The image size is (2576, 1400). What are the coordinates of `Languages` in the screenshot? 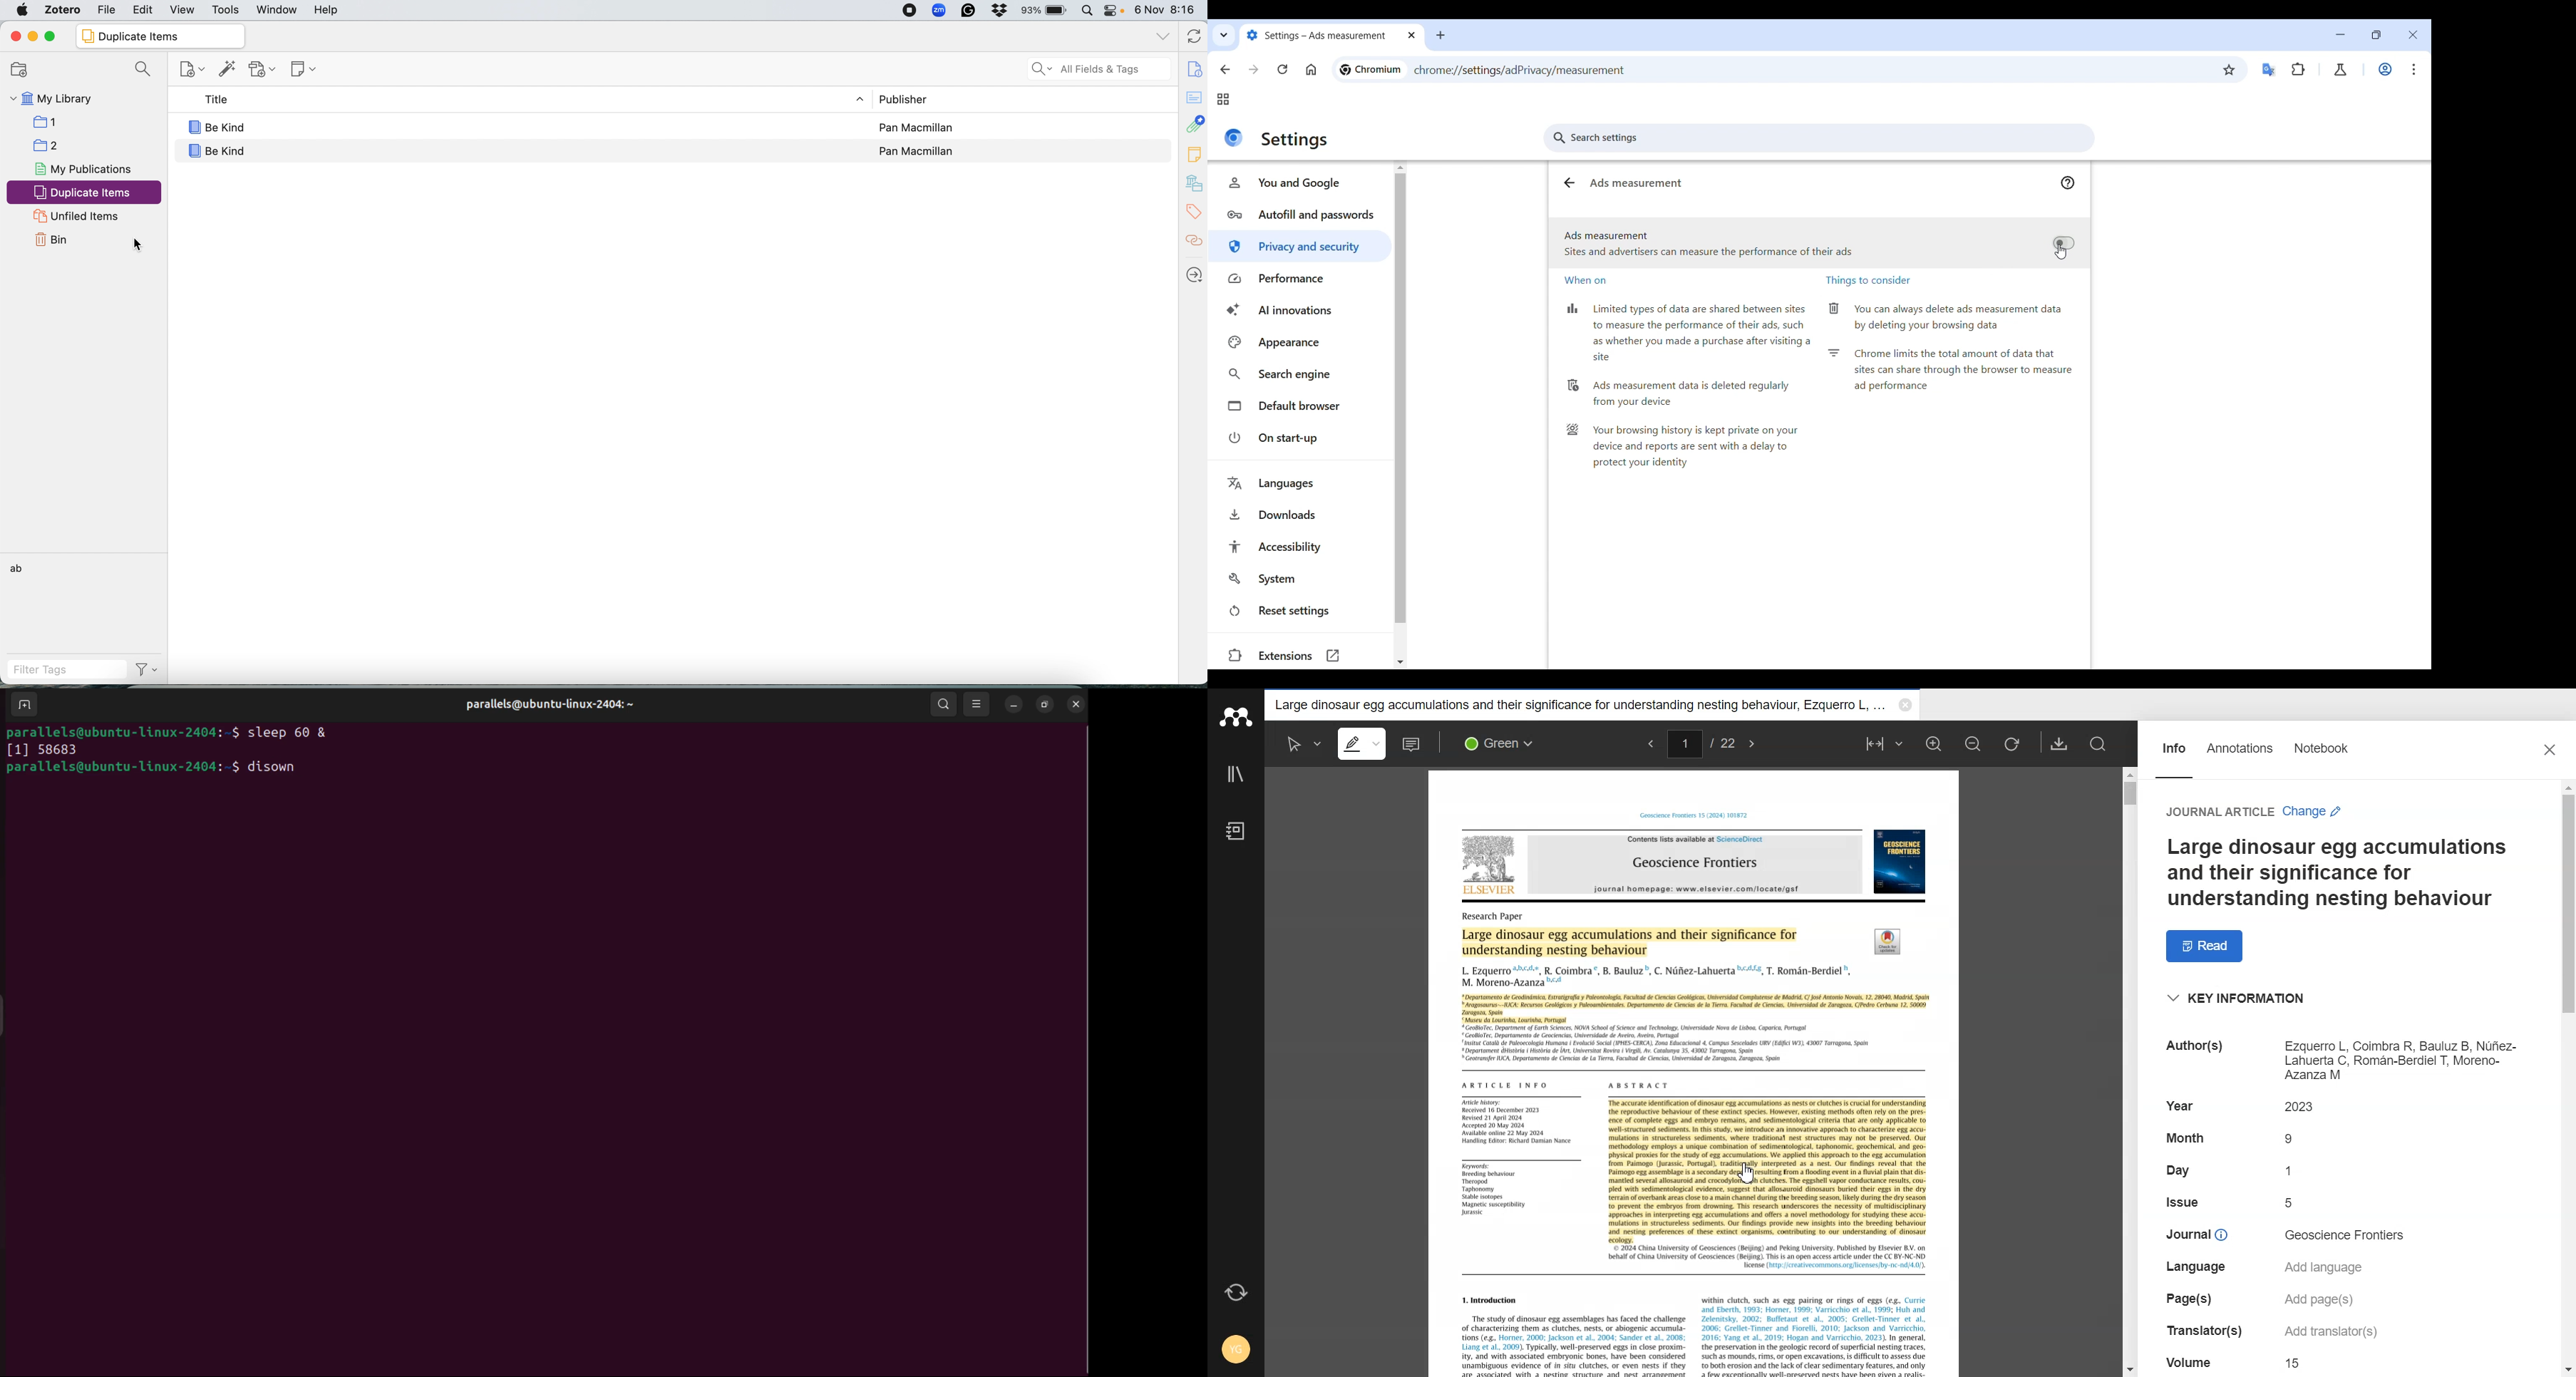 It's located at (1303, 483).